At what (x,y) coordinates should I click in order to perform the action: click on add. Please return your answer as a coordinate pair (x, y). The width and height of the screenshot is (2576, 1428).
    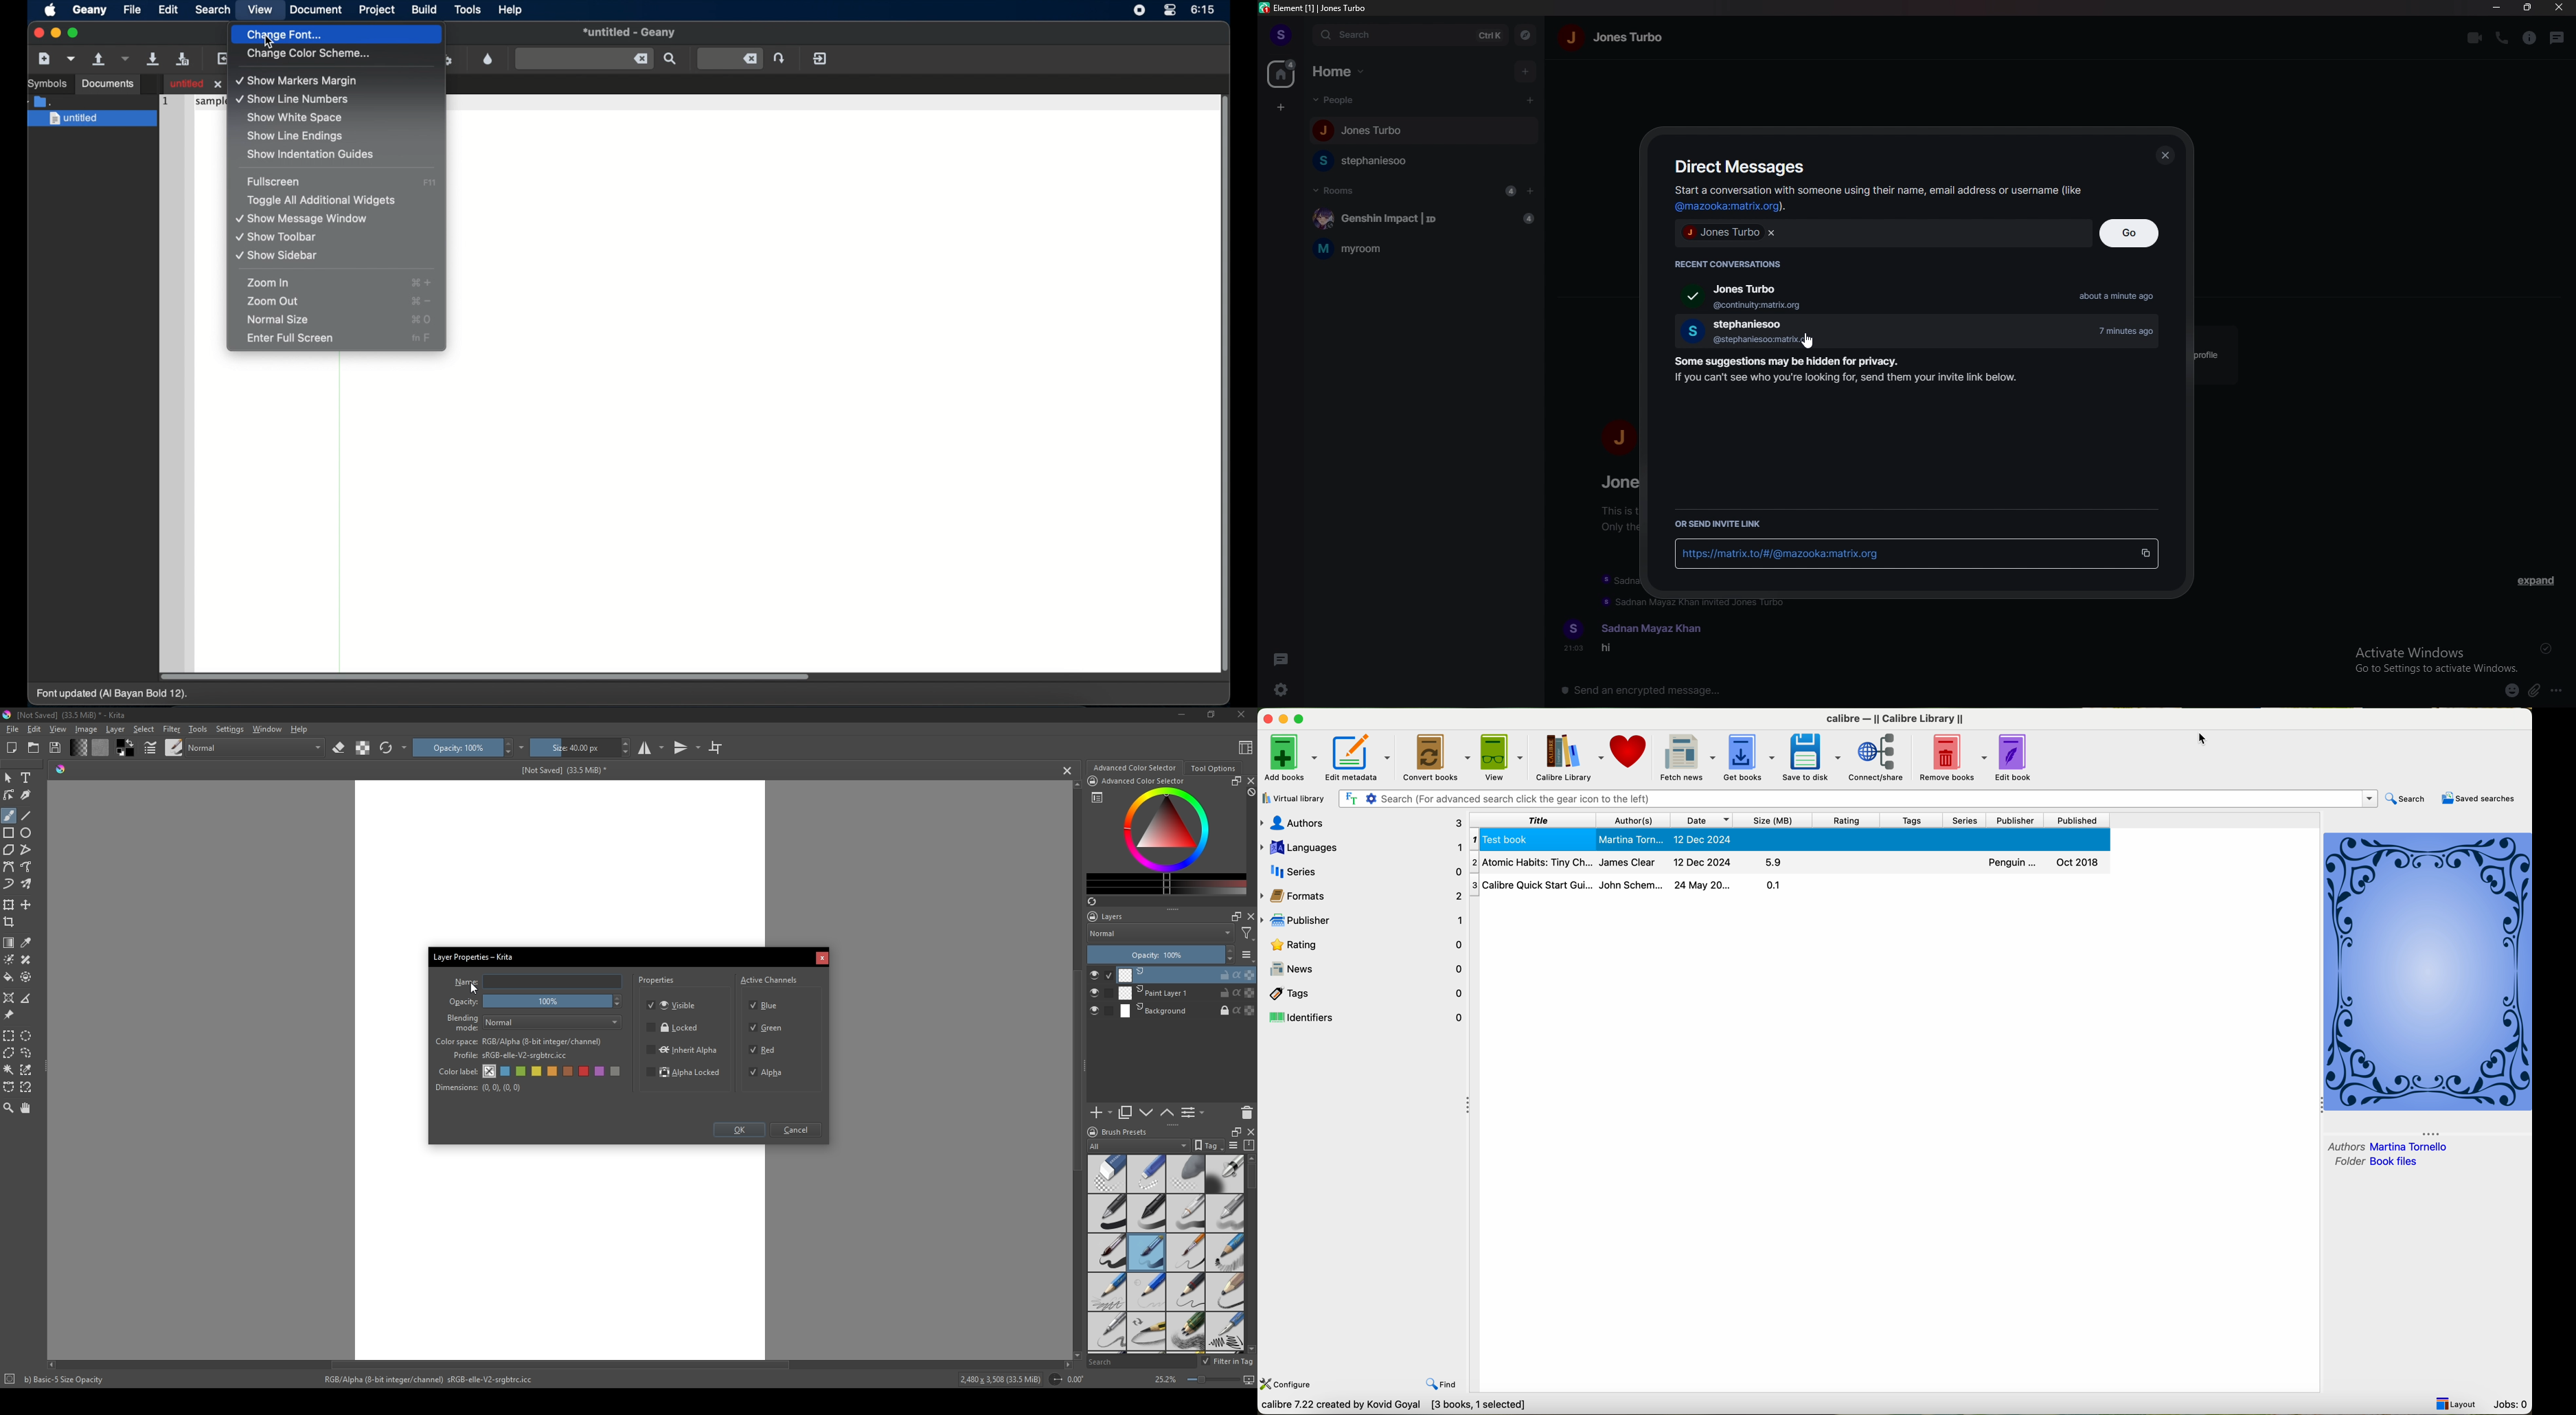
    Looking at the image, I should click on (1525, 71).